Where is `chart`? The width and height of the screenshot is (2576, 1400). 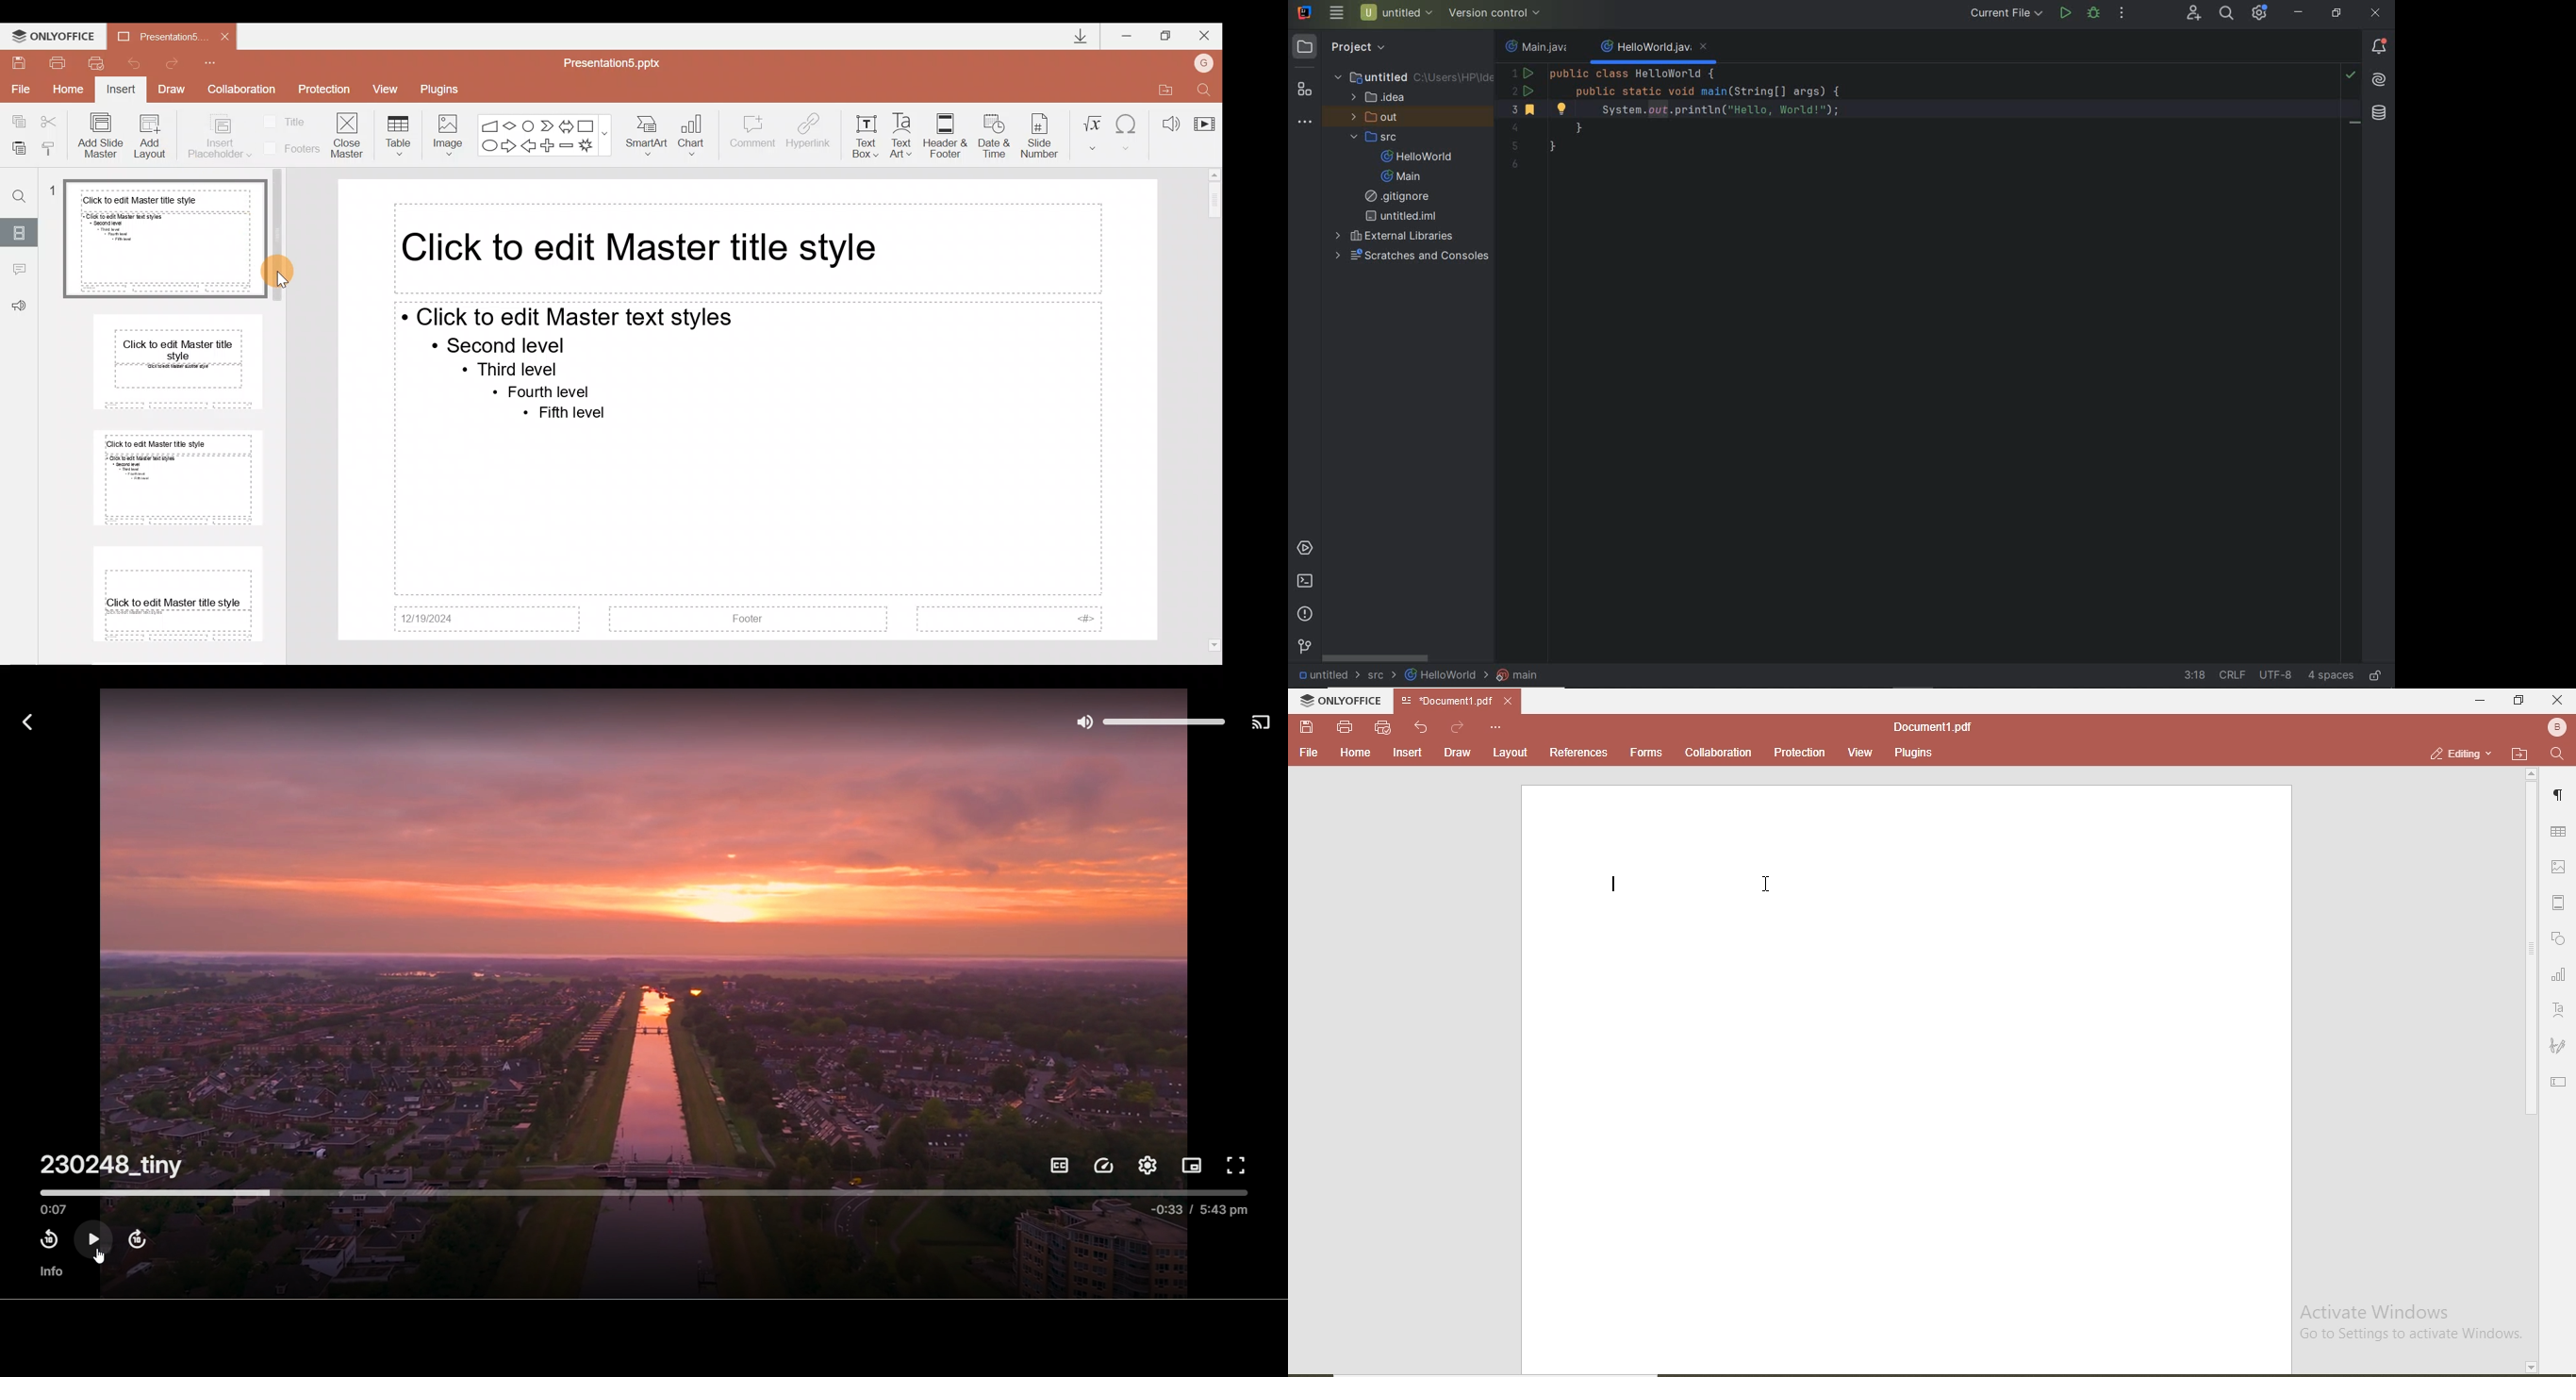
chart is located at coordinates (2560, 975).